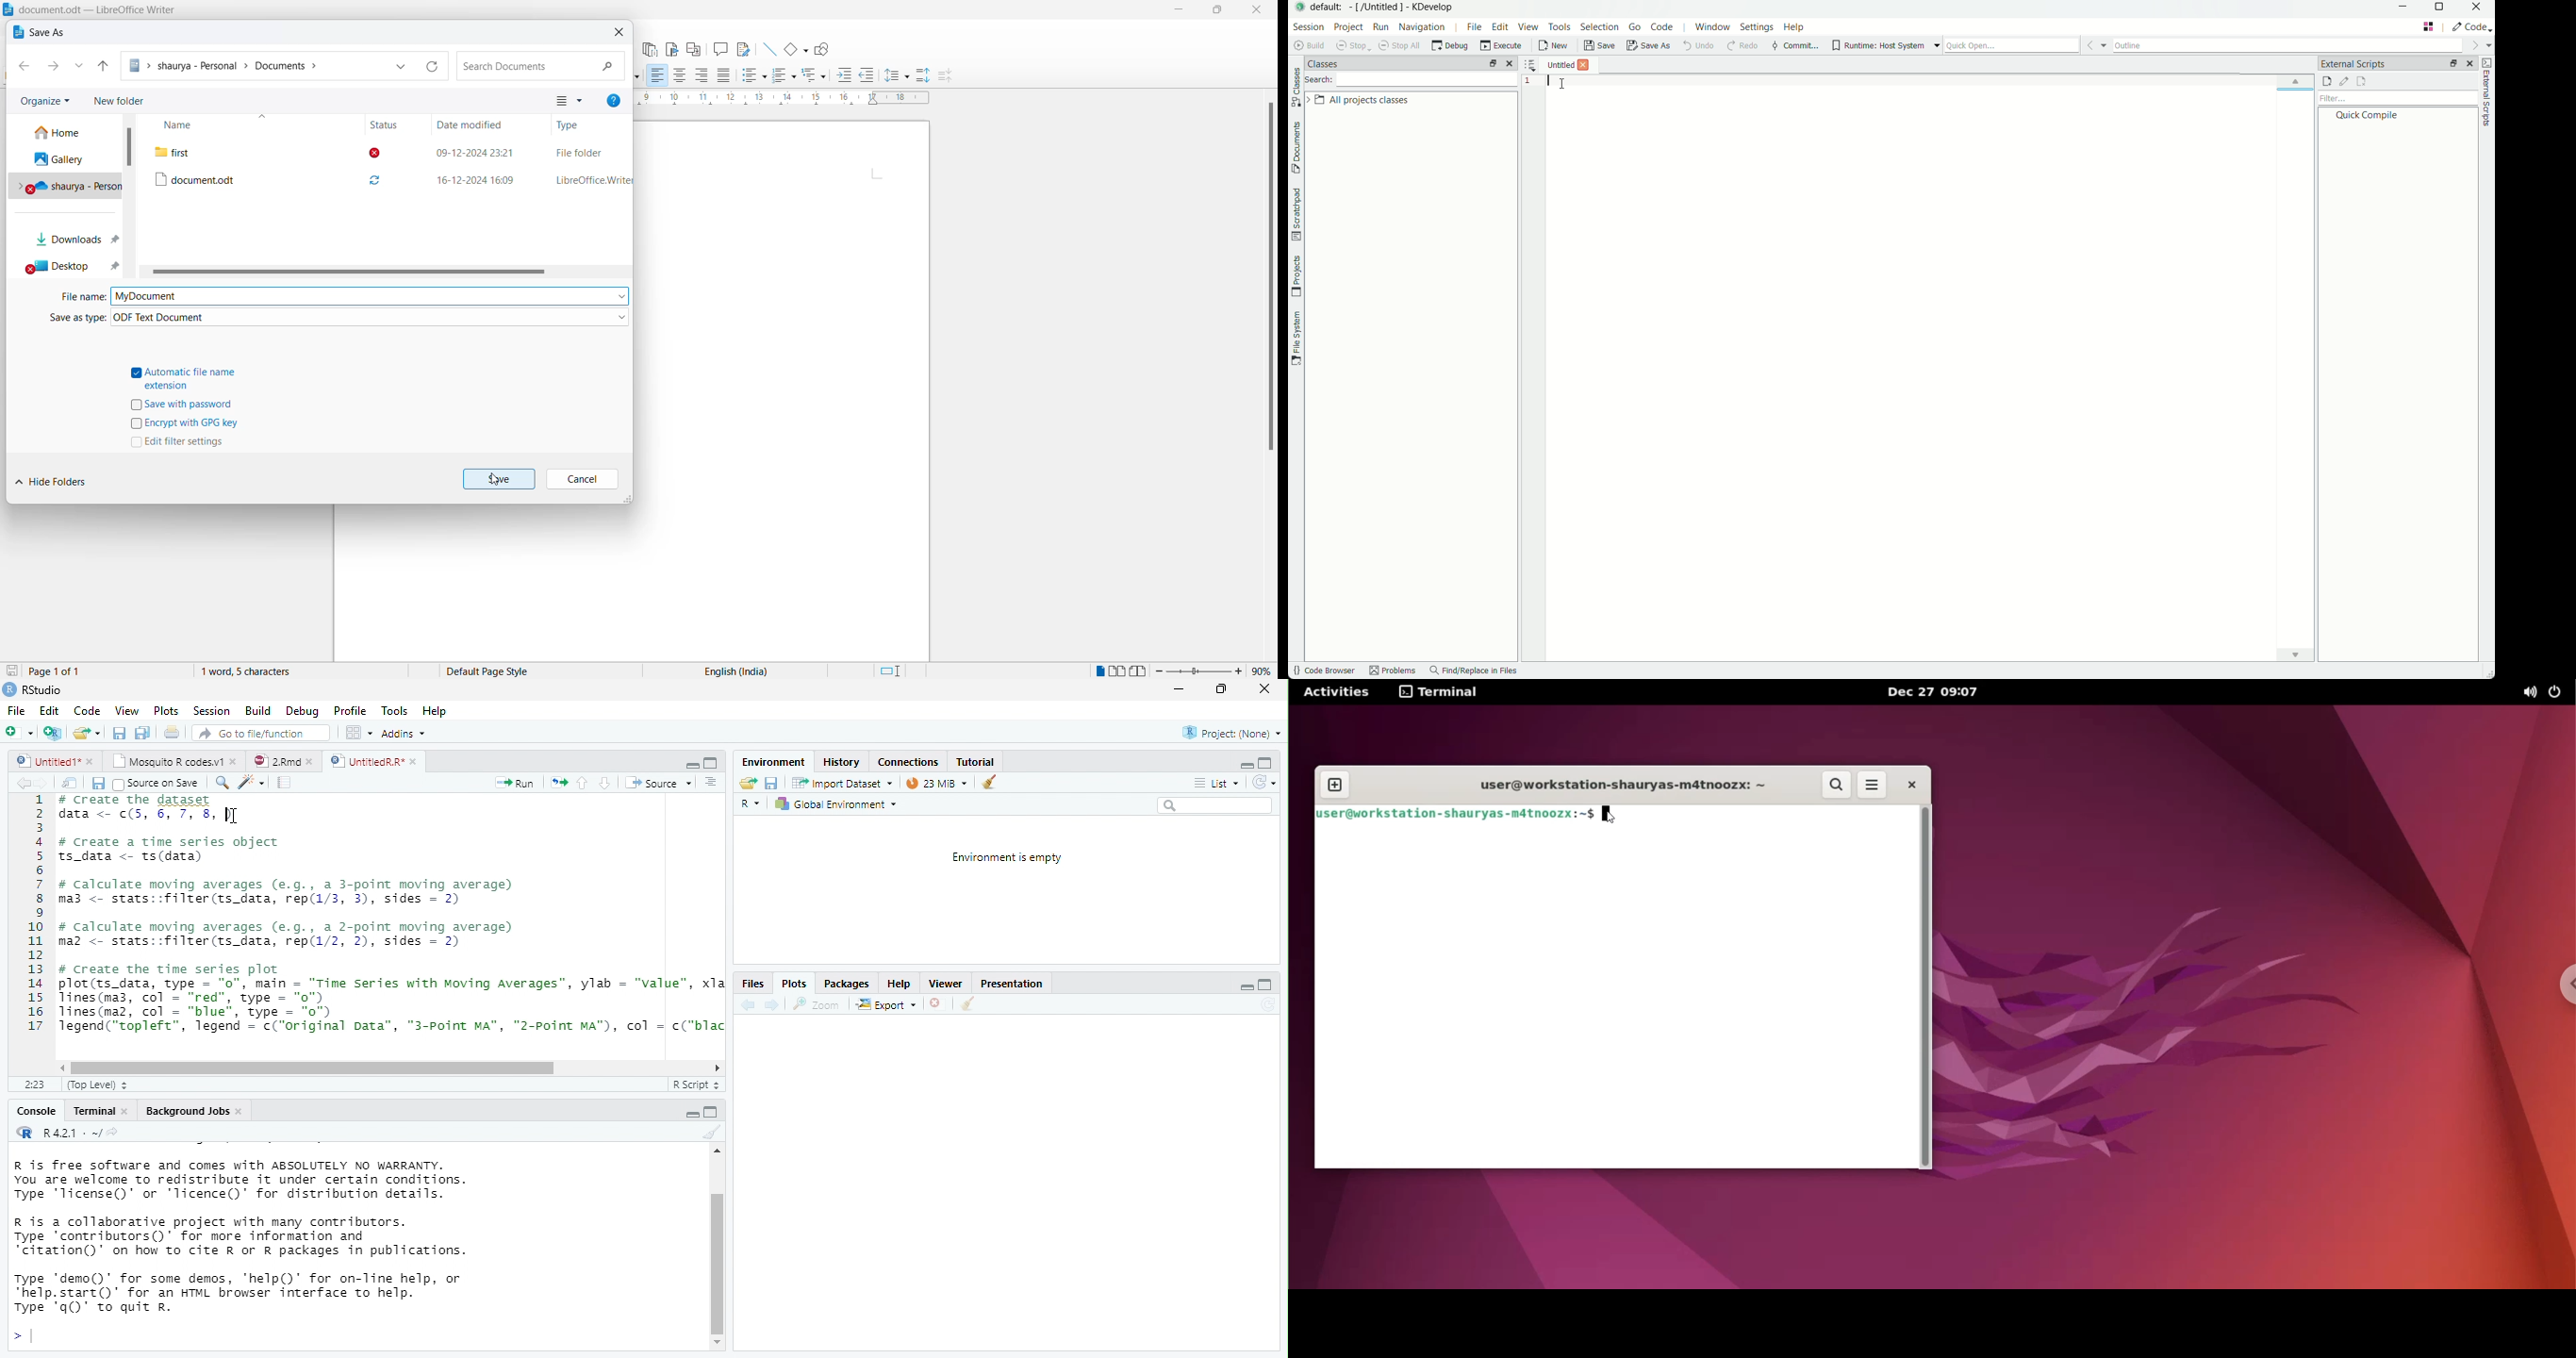  What do you see at coordinates (2440, 9) in the screenshot?
I see `maximize or restore` at bounding box center [2440, 9].